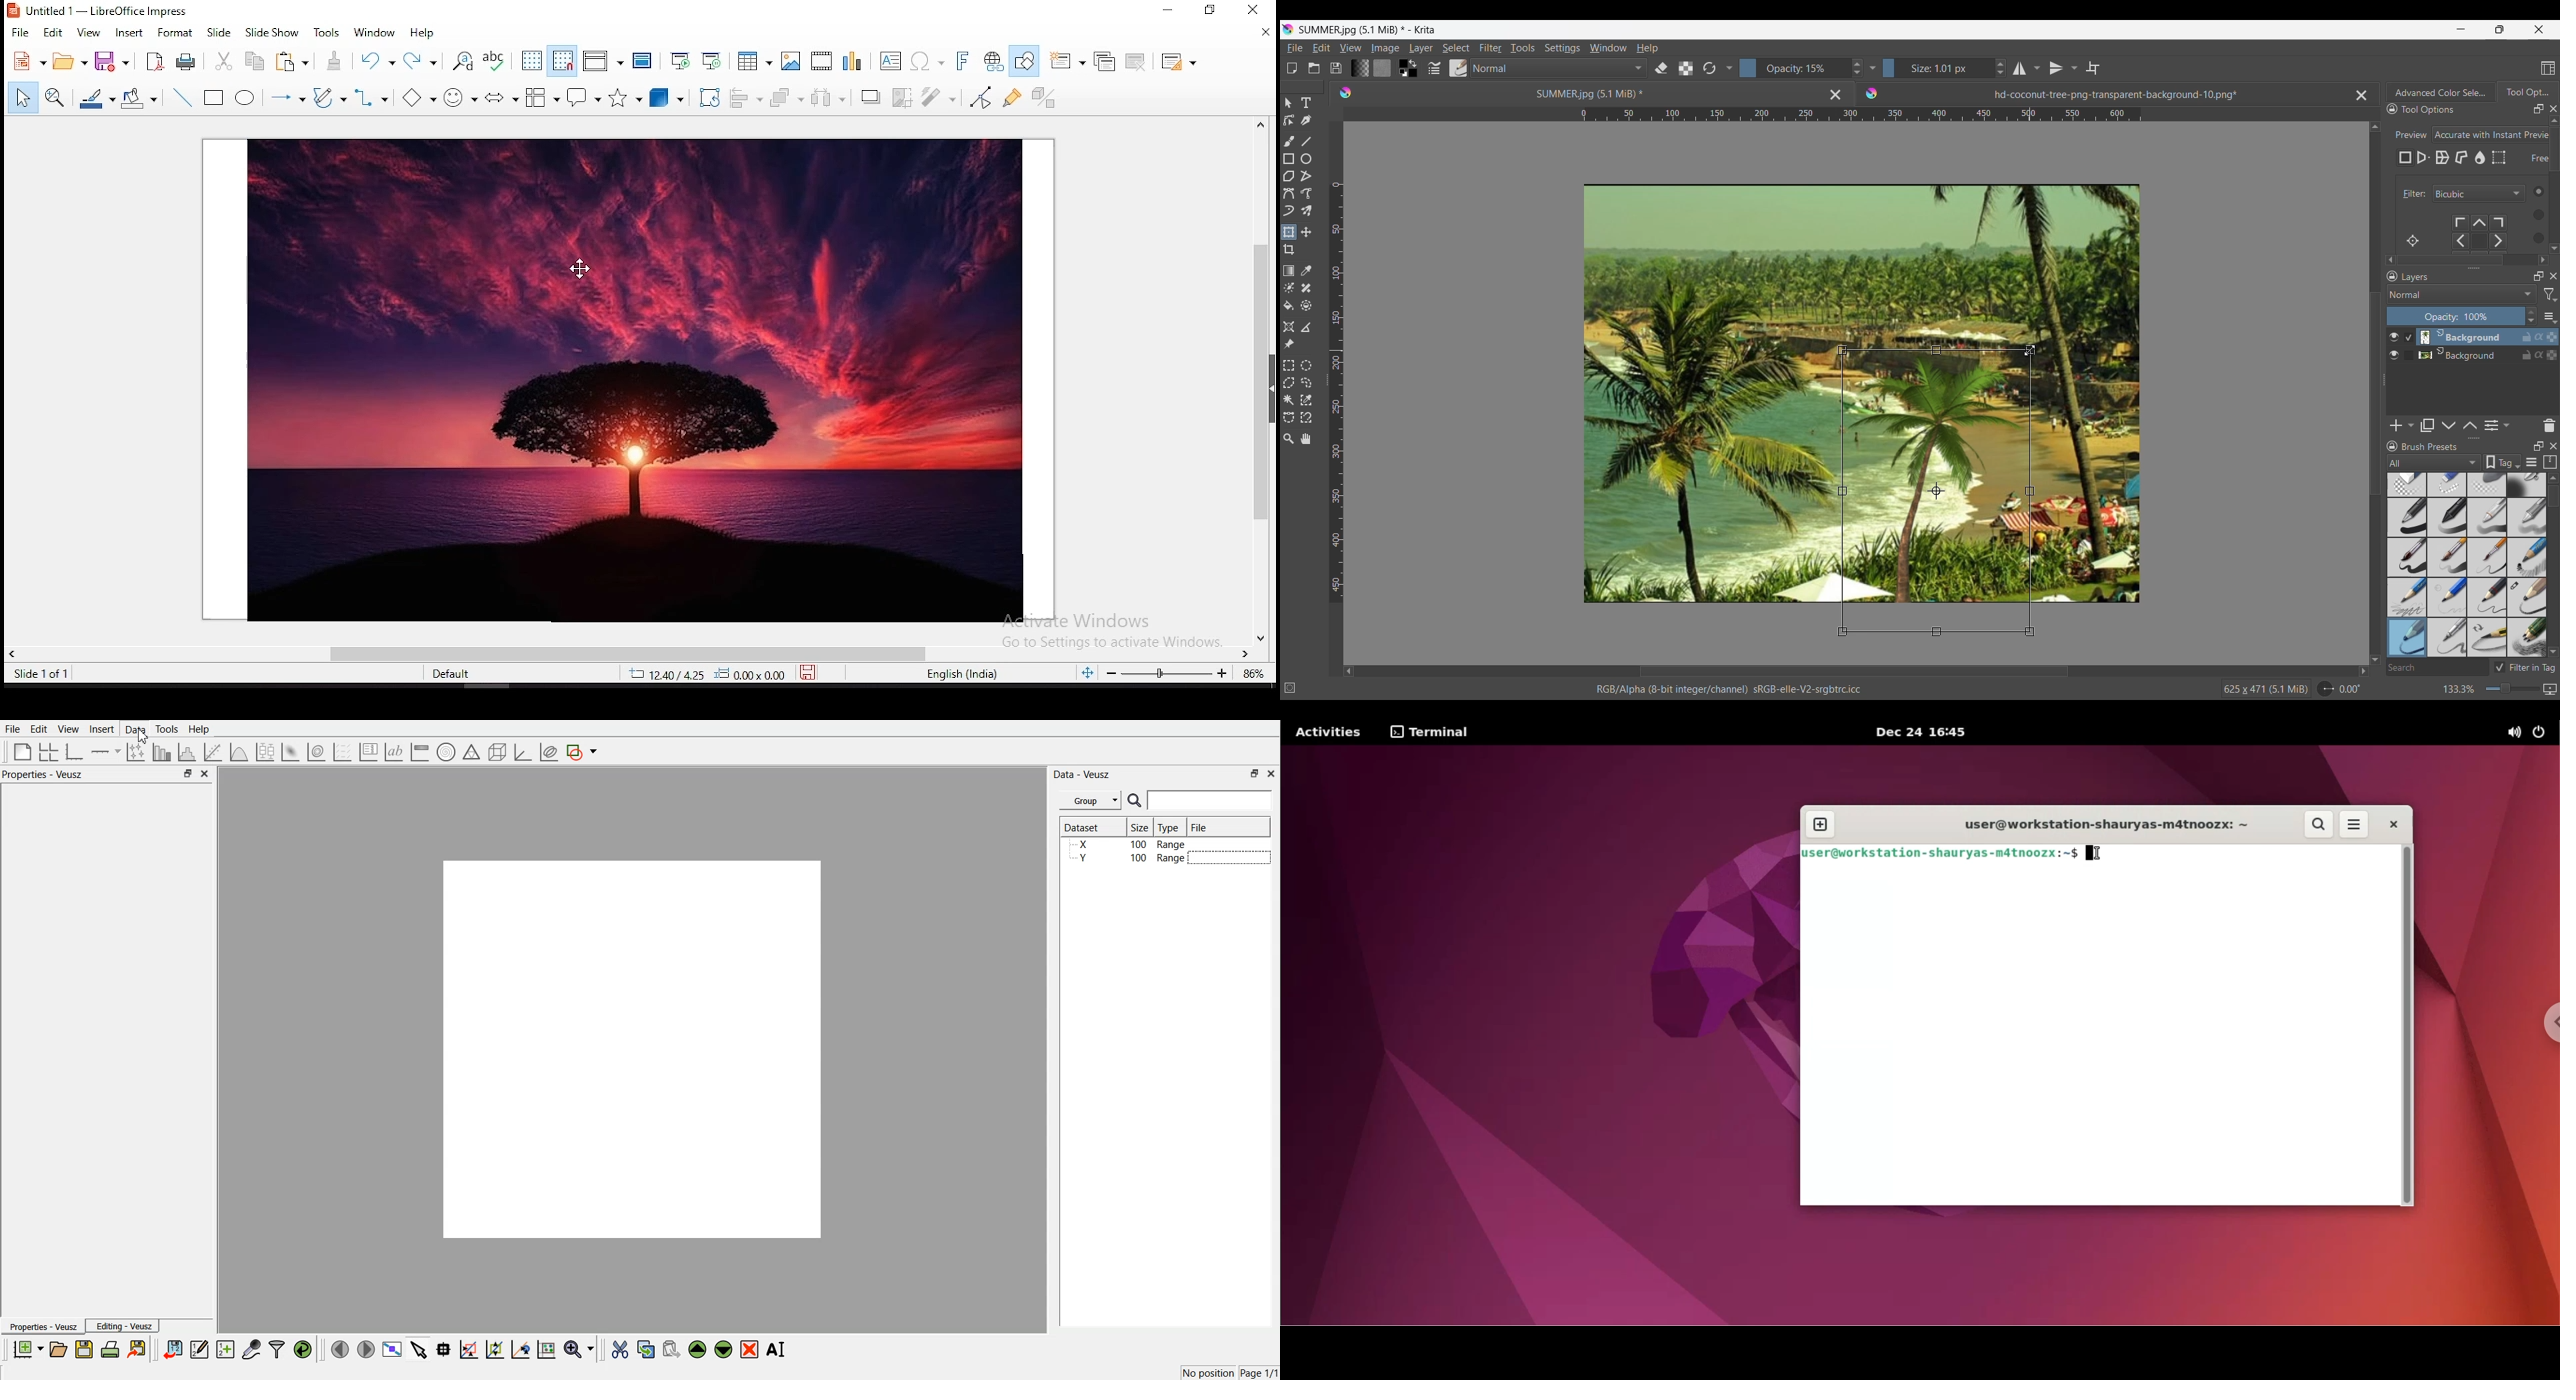 The height and width of the screenshot is (1400, 2576). What do you see at coordinates (2553, 276) in the screenshot?
I see `Close layers panel` at bounding box center [2553, 276].